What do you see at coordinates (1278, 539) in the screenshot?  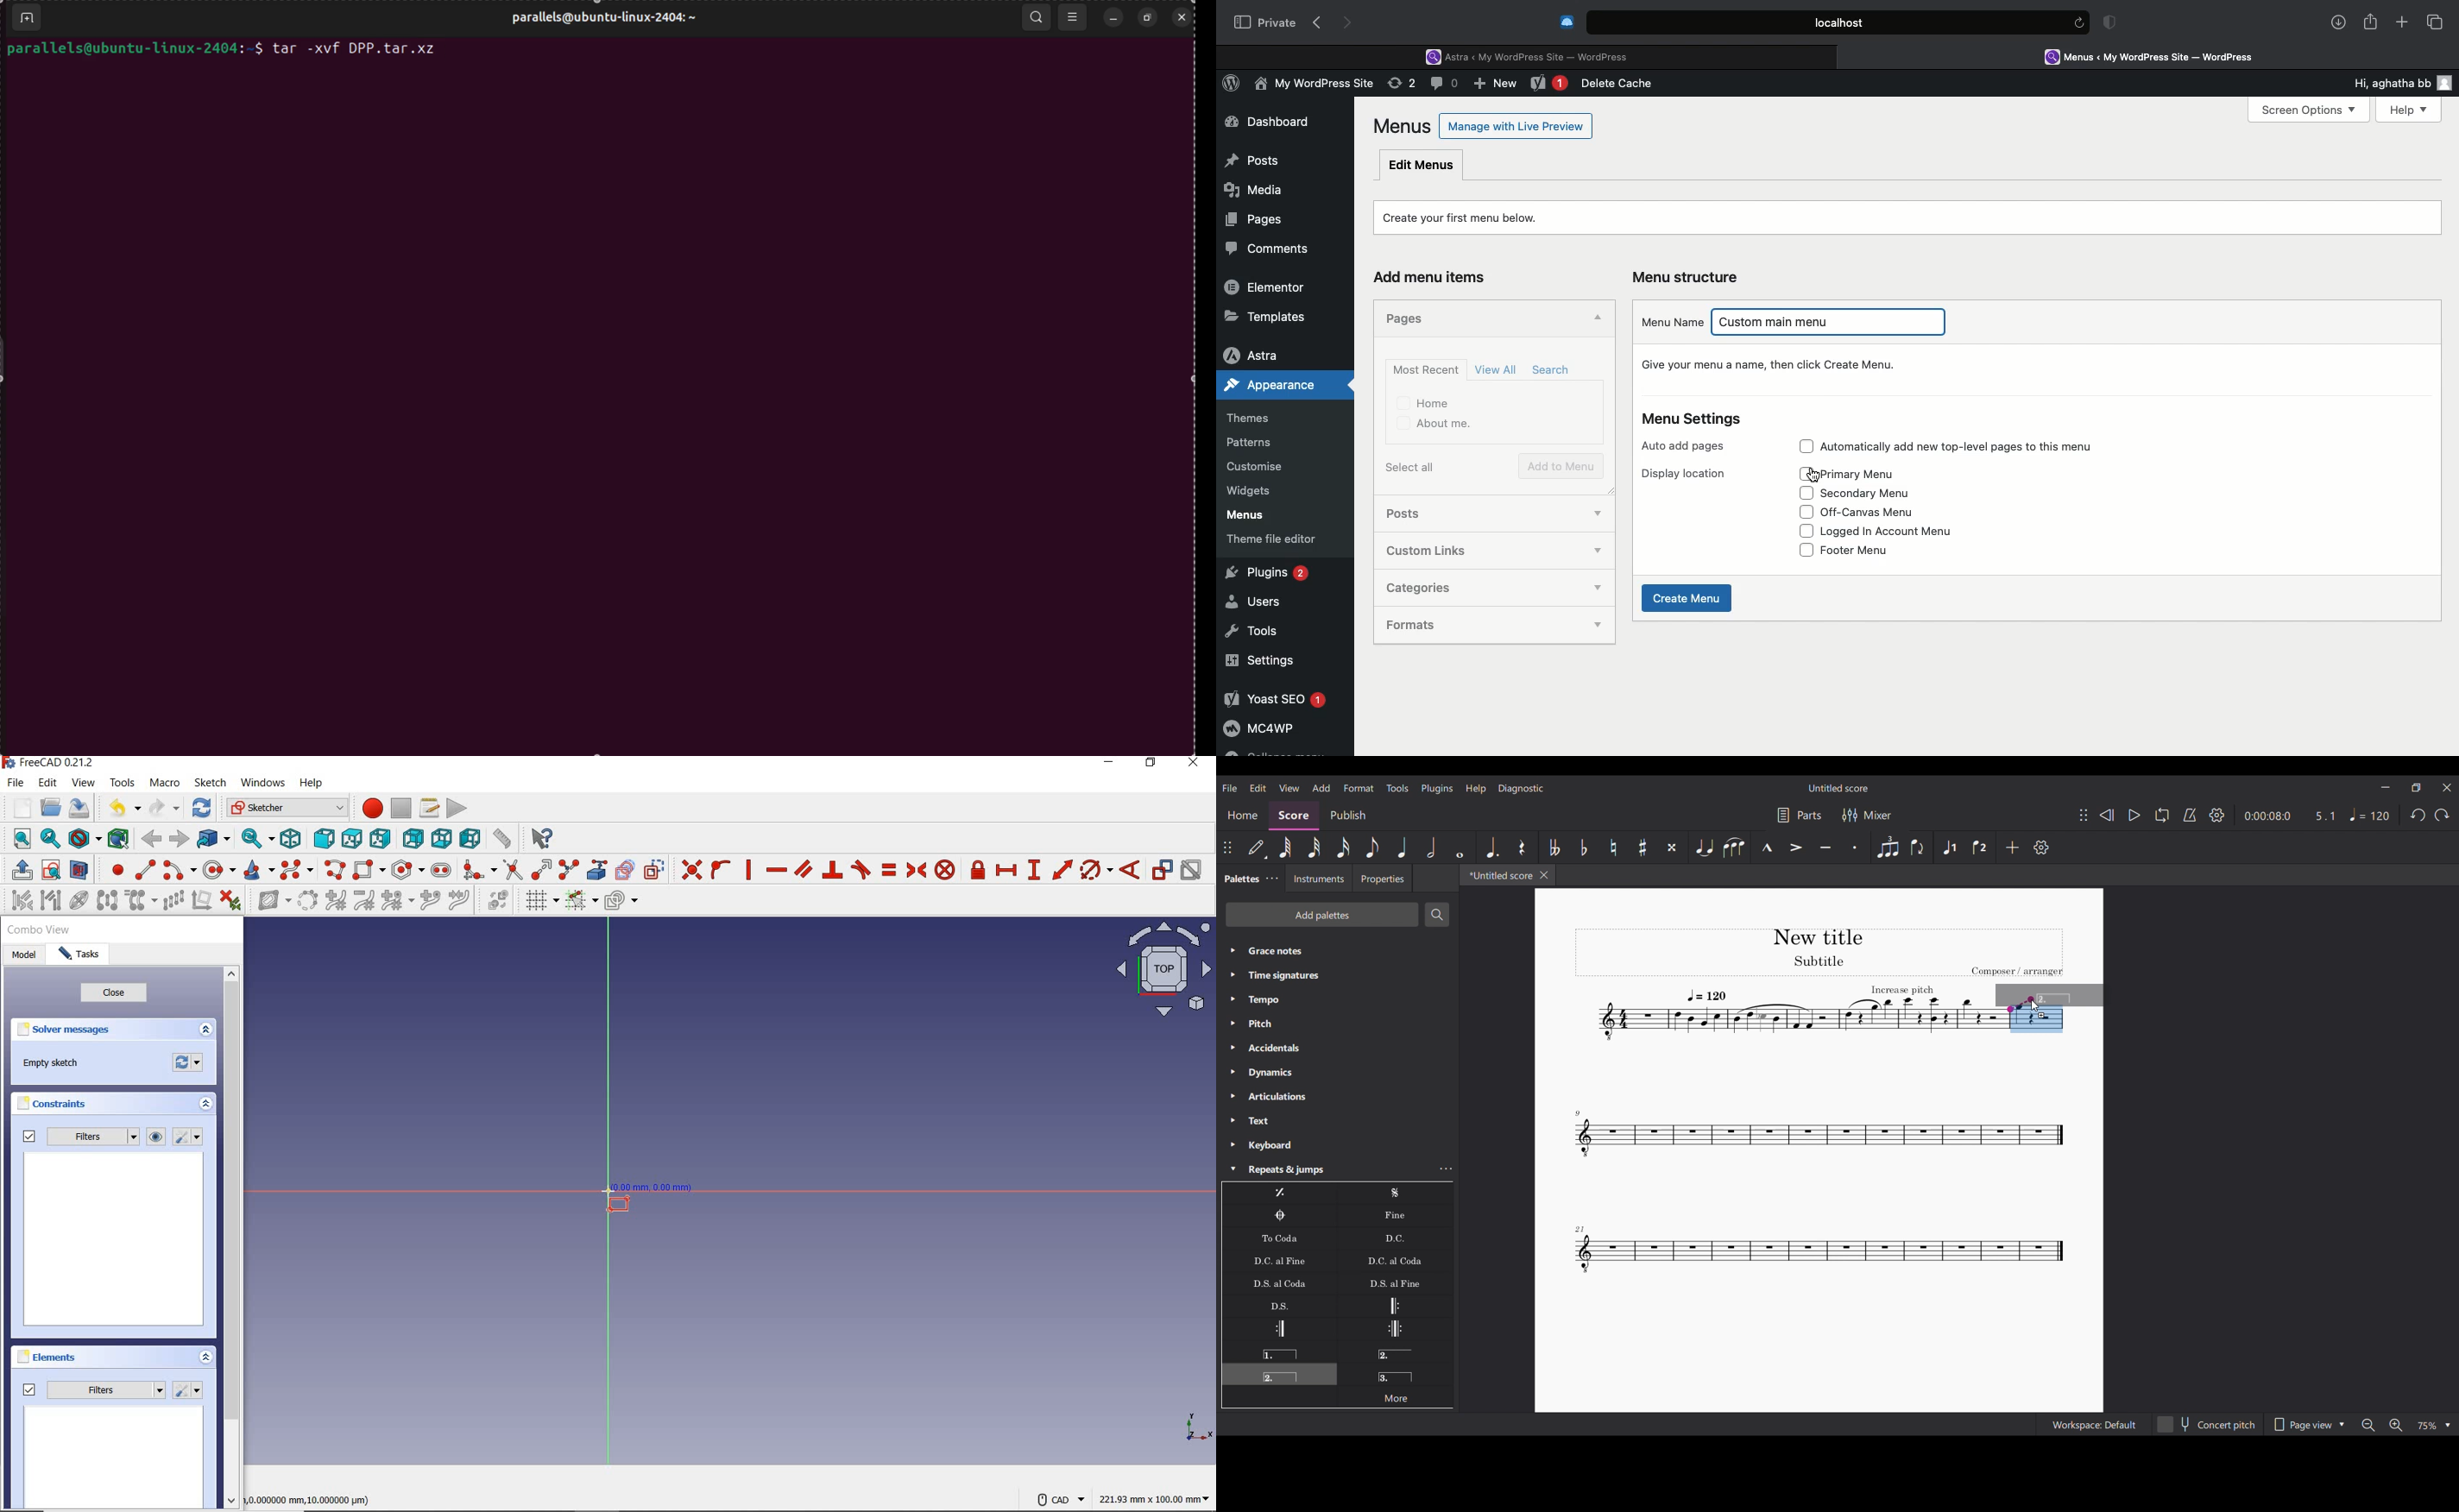 I see `Theme file editor` at bounding box center [1278, 539].